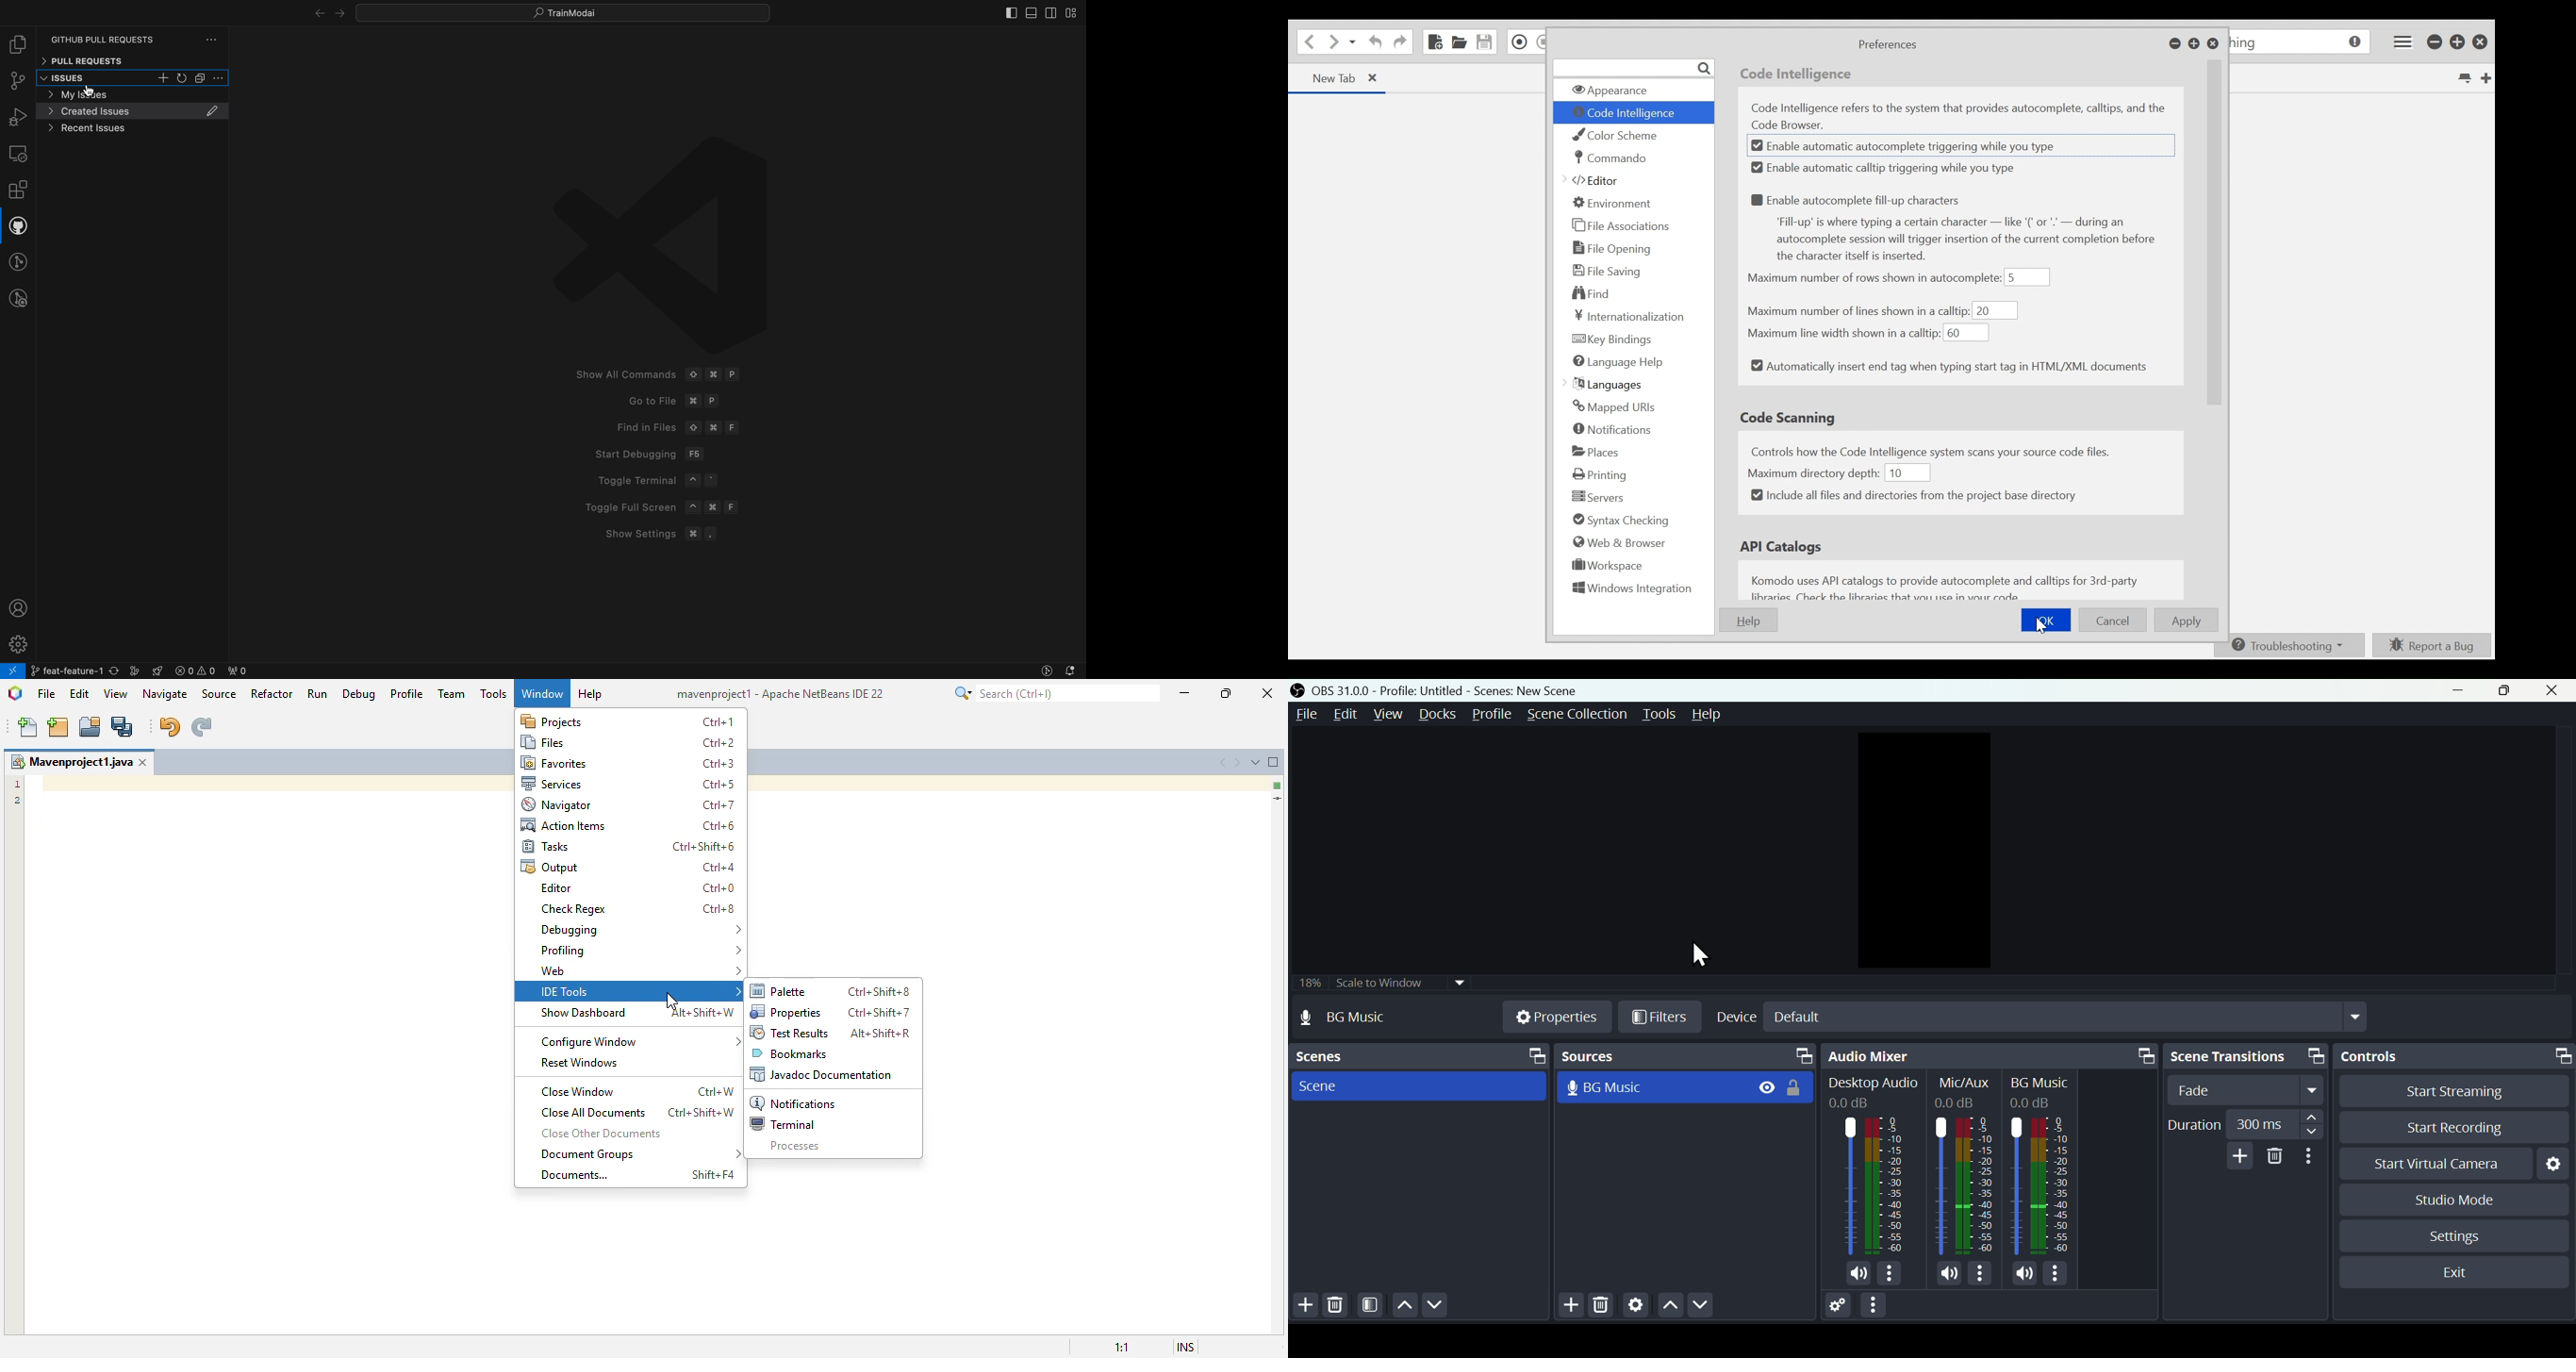  I want to click on Settings, so click(1839, 1307).